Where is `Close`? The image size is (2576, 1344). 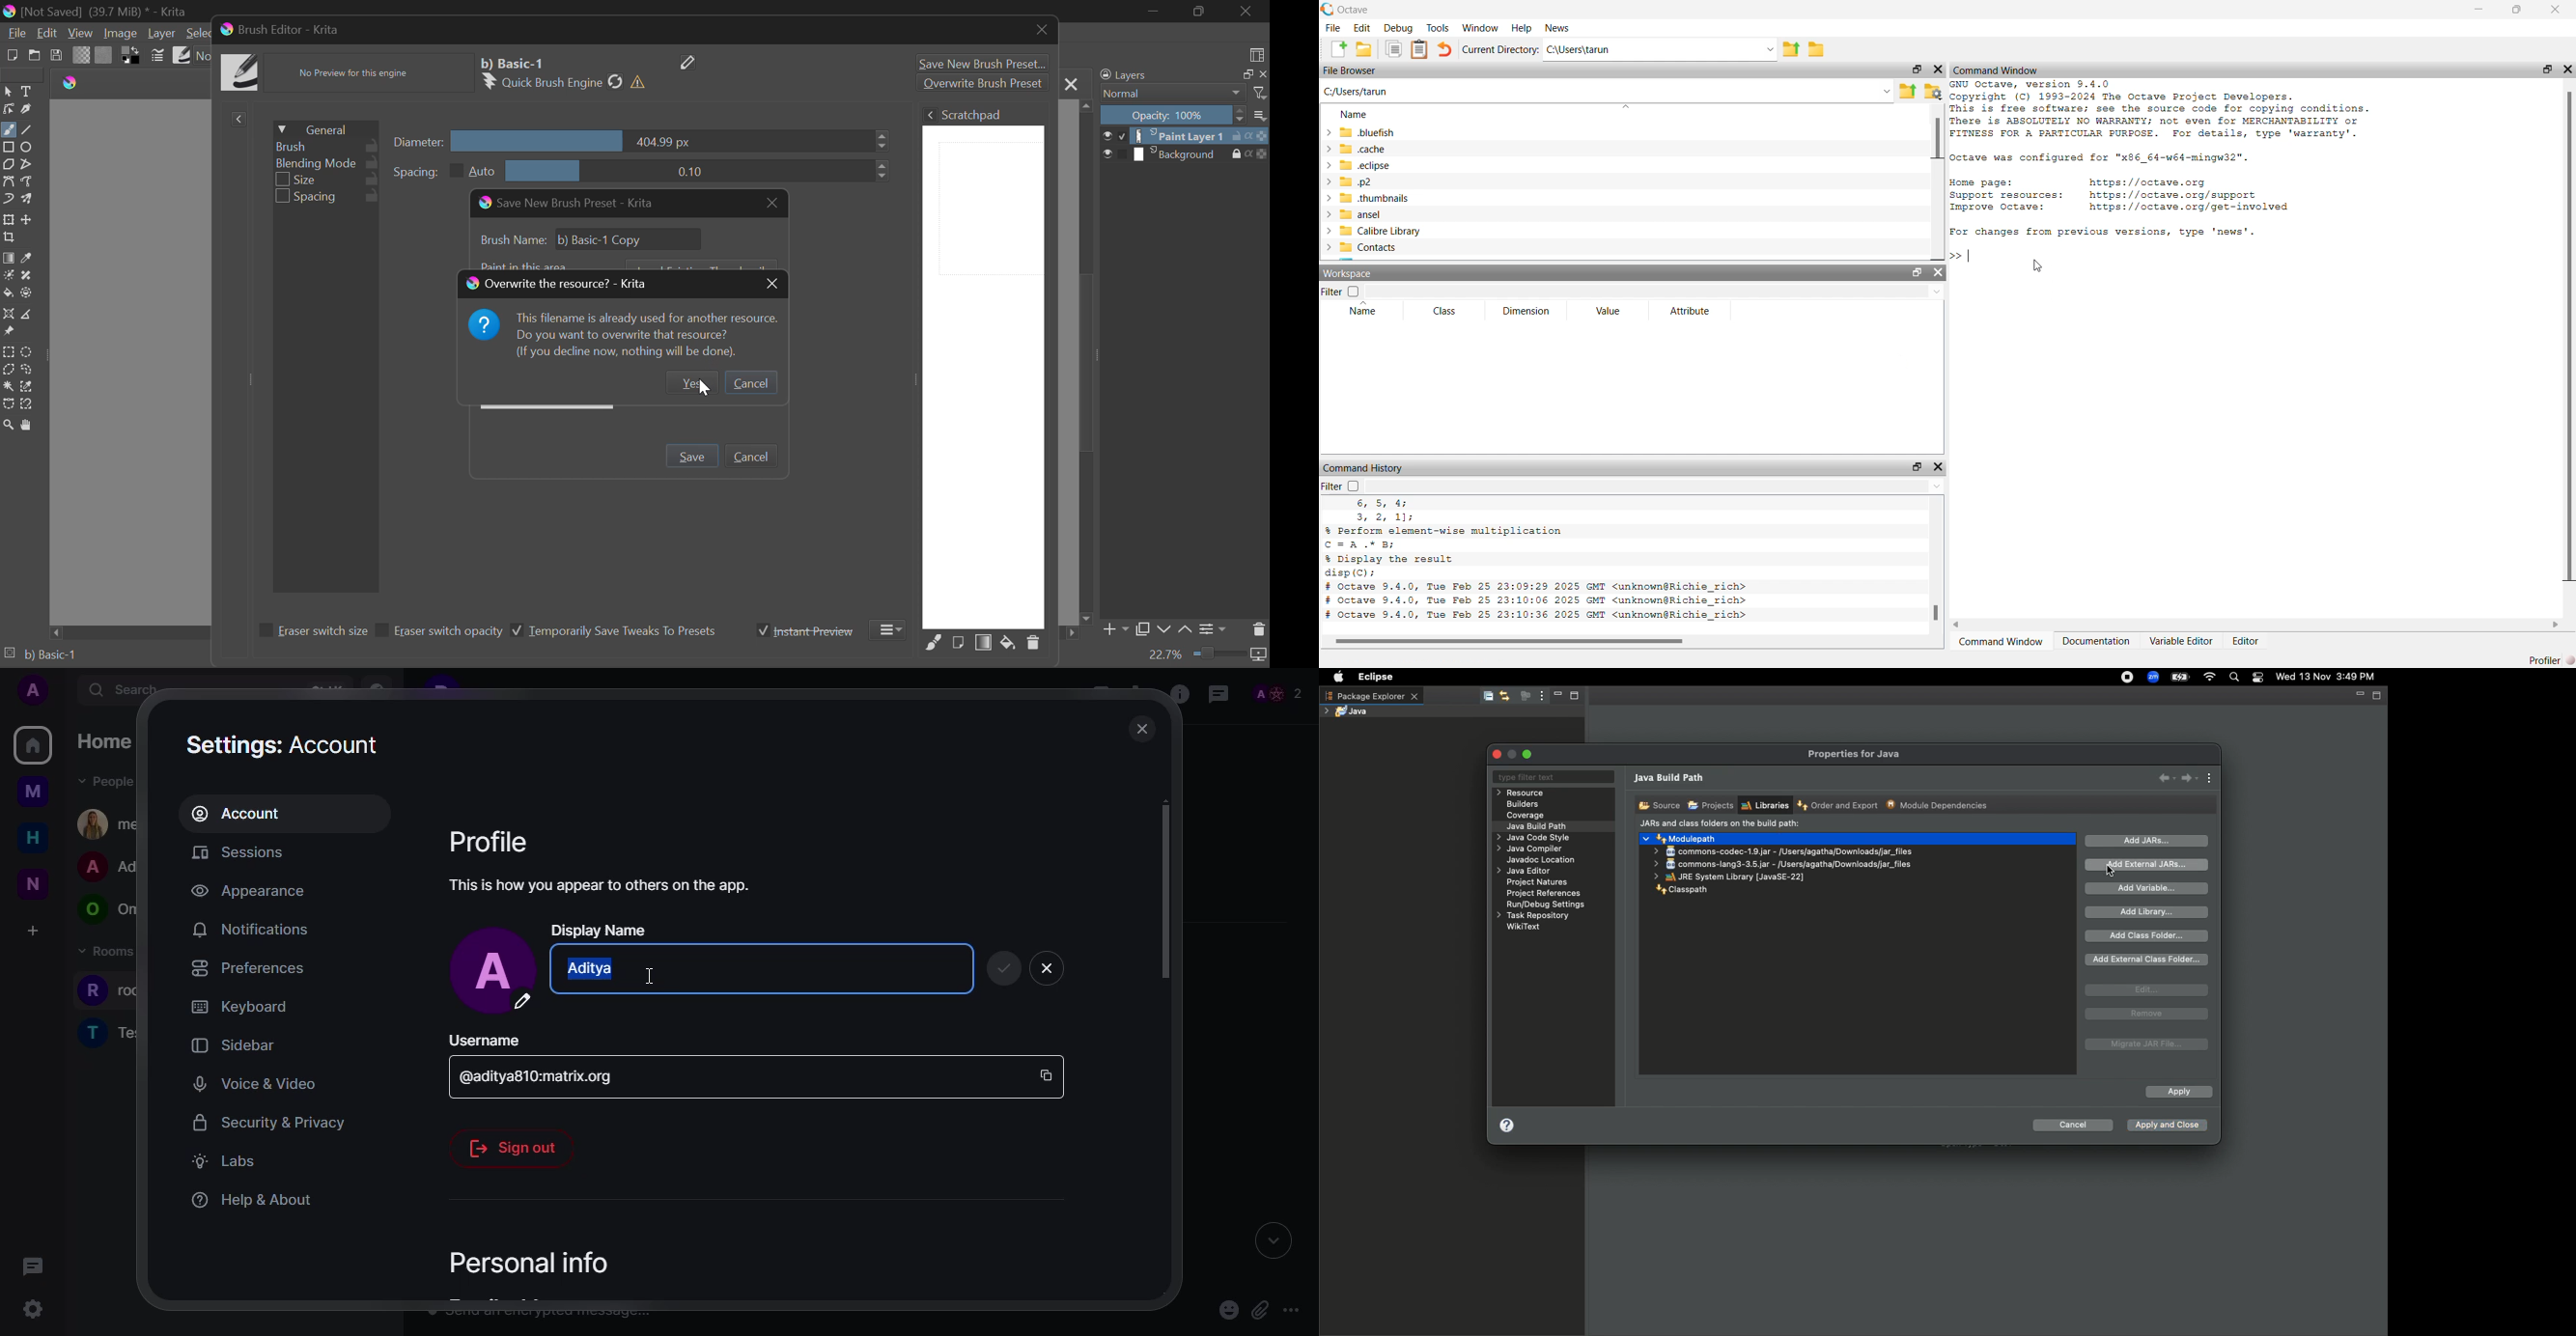
Close is located at coordinates (1939, 273).